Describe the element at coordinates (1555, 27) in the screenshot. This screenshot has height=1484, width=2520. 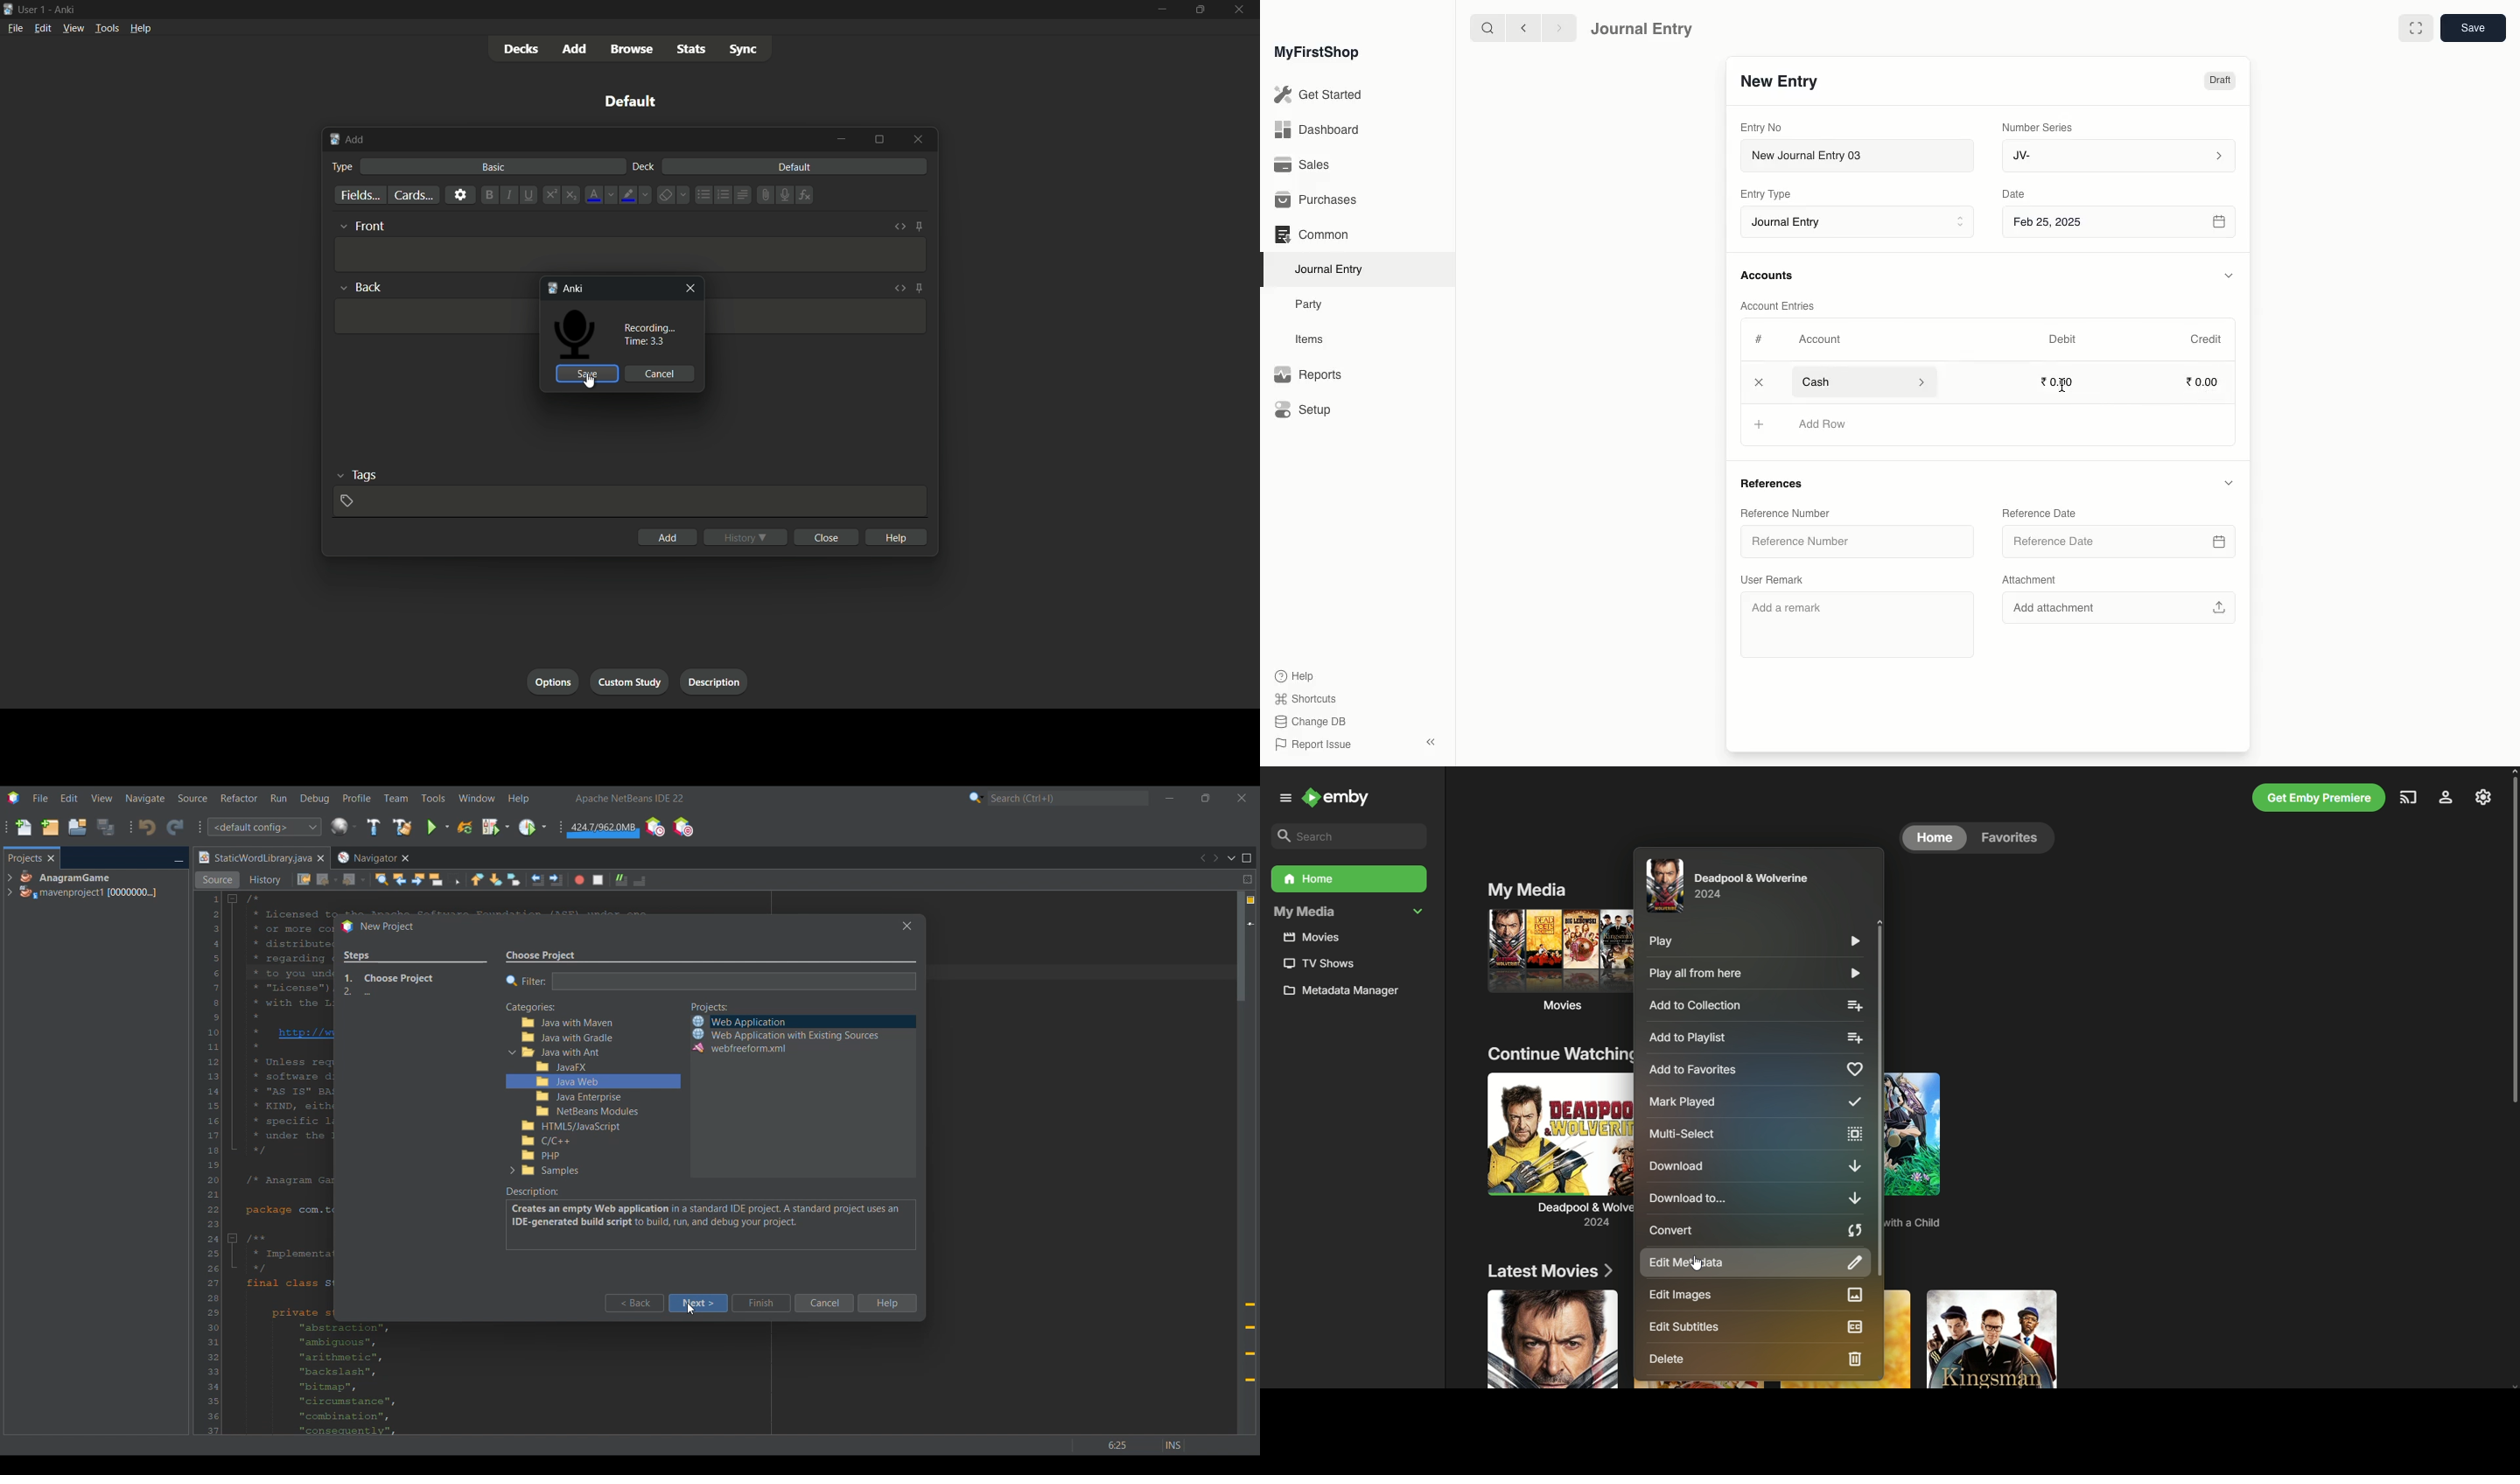
I see `forward >` at that location.